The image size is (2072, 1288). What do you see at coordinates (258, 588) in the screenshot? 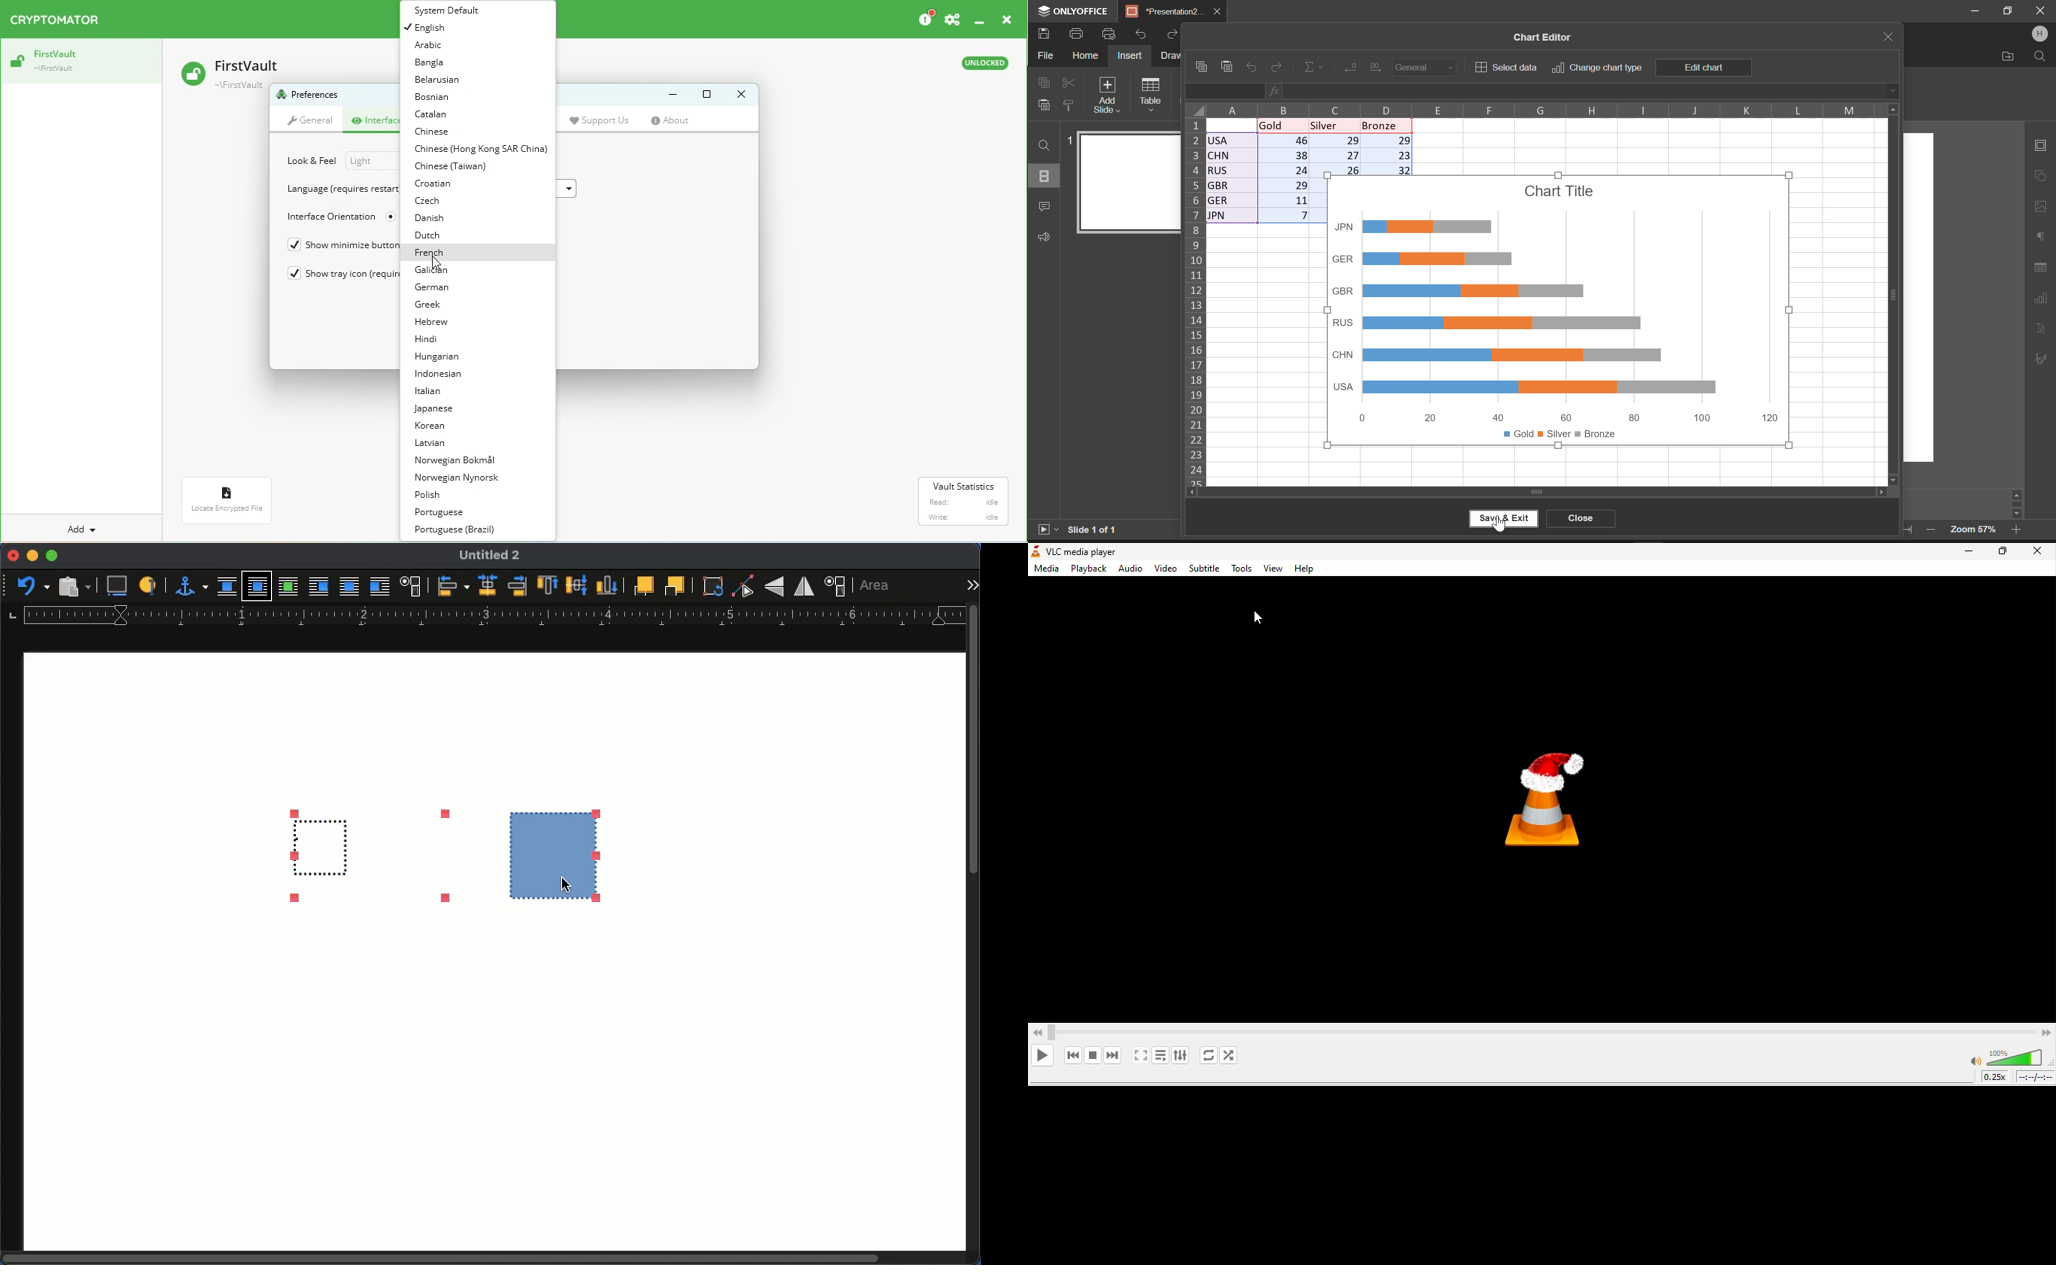
I see `parallel` at bounding box center [258, 588].